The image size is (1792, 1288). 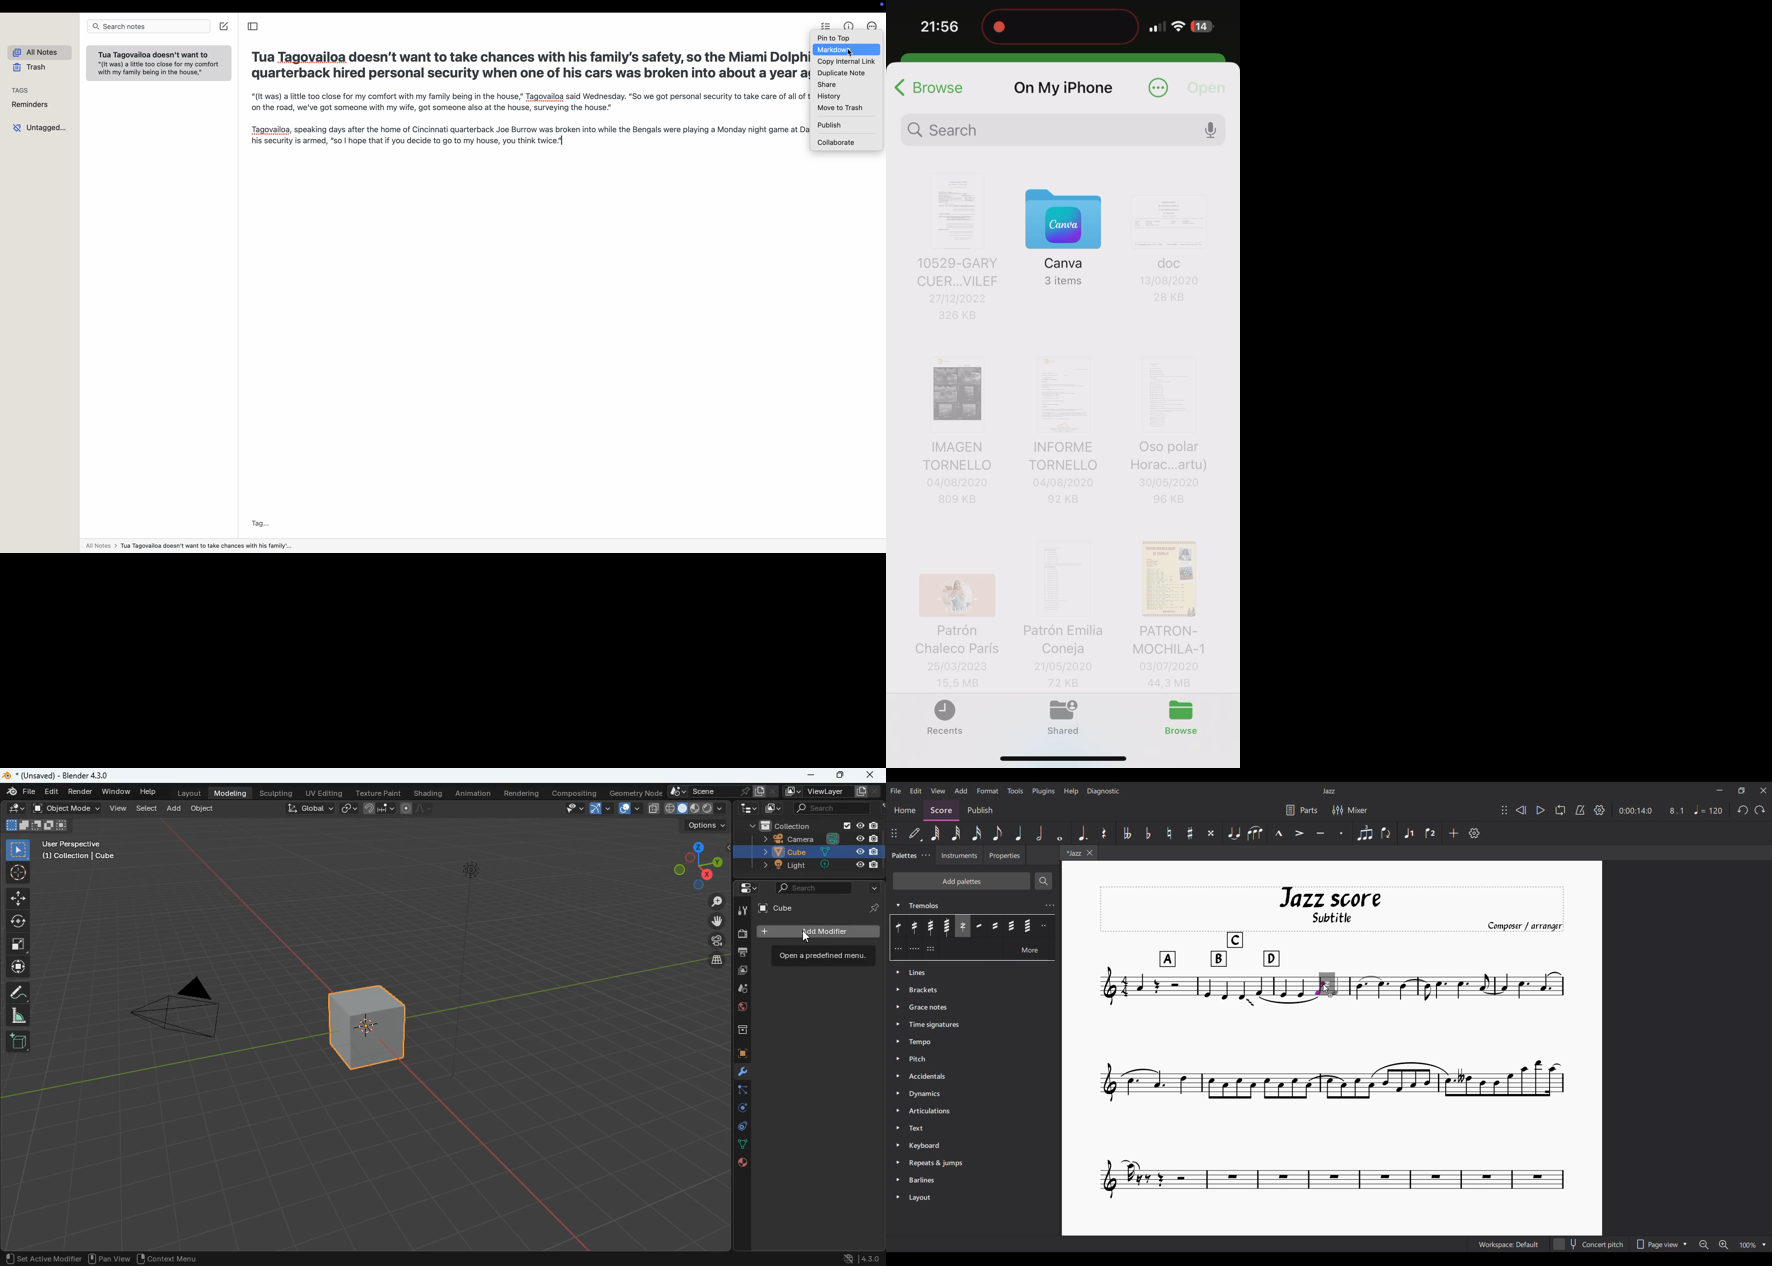 What do you see at coordinates (959, 855) in the screenshot?
I see `Instruments` at bounding box center [959, 855].